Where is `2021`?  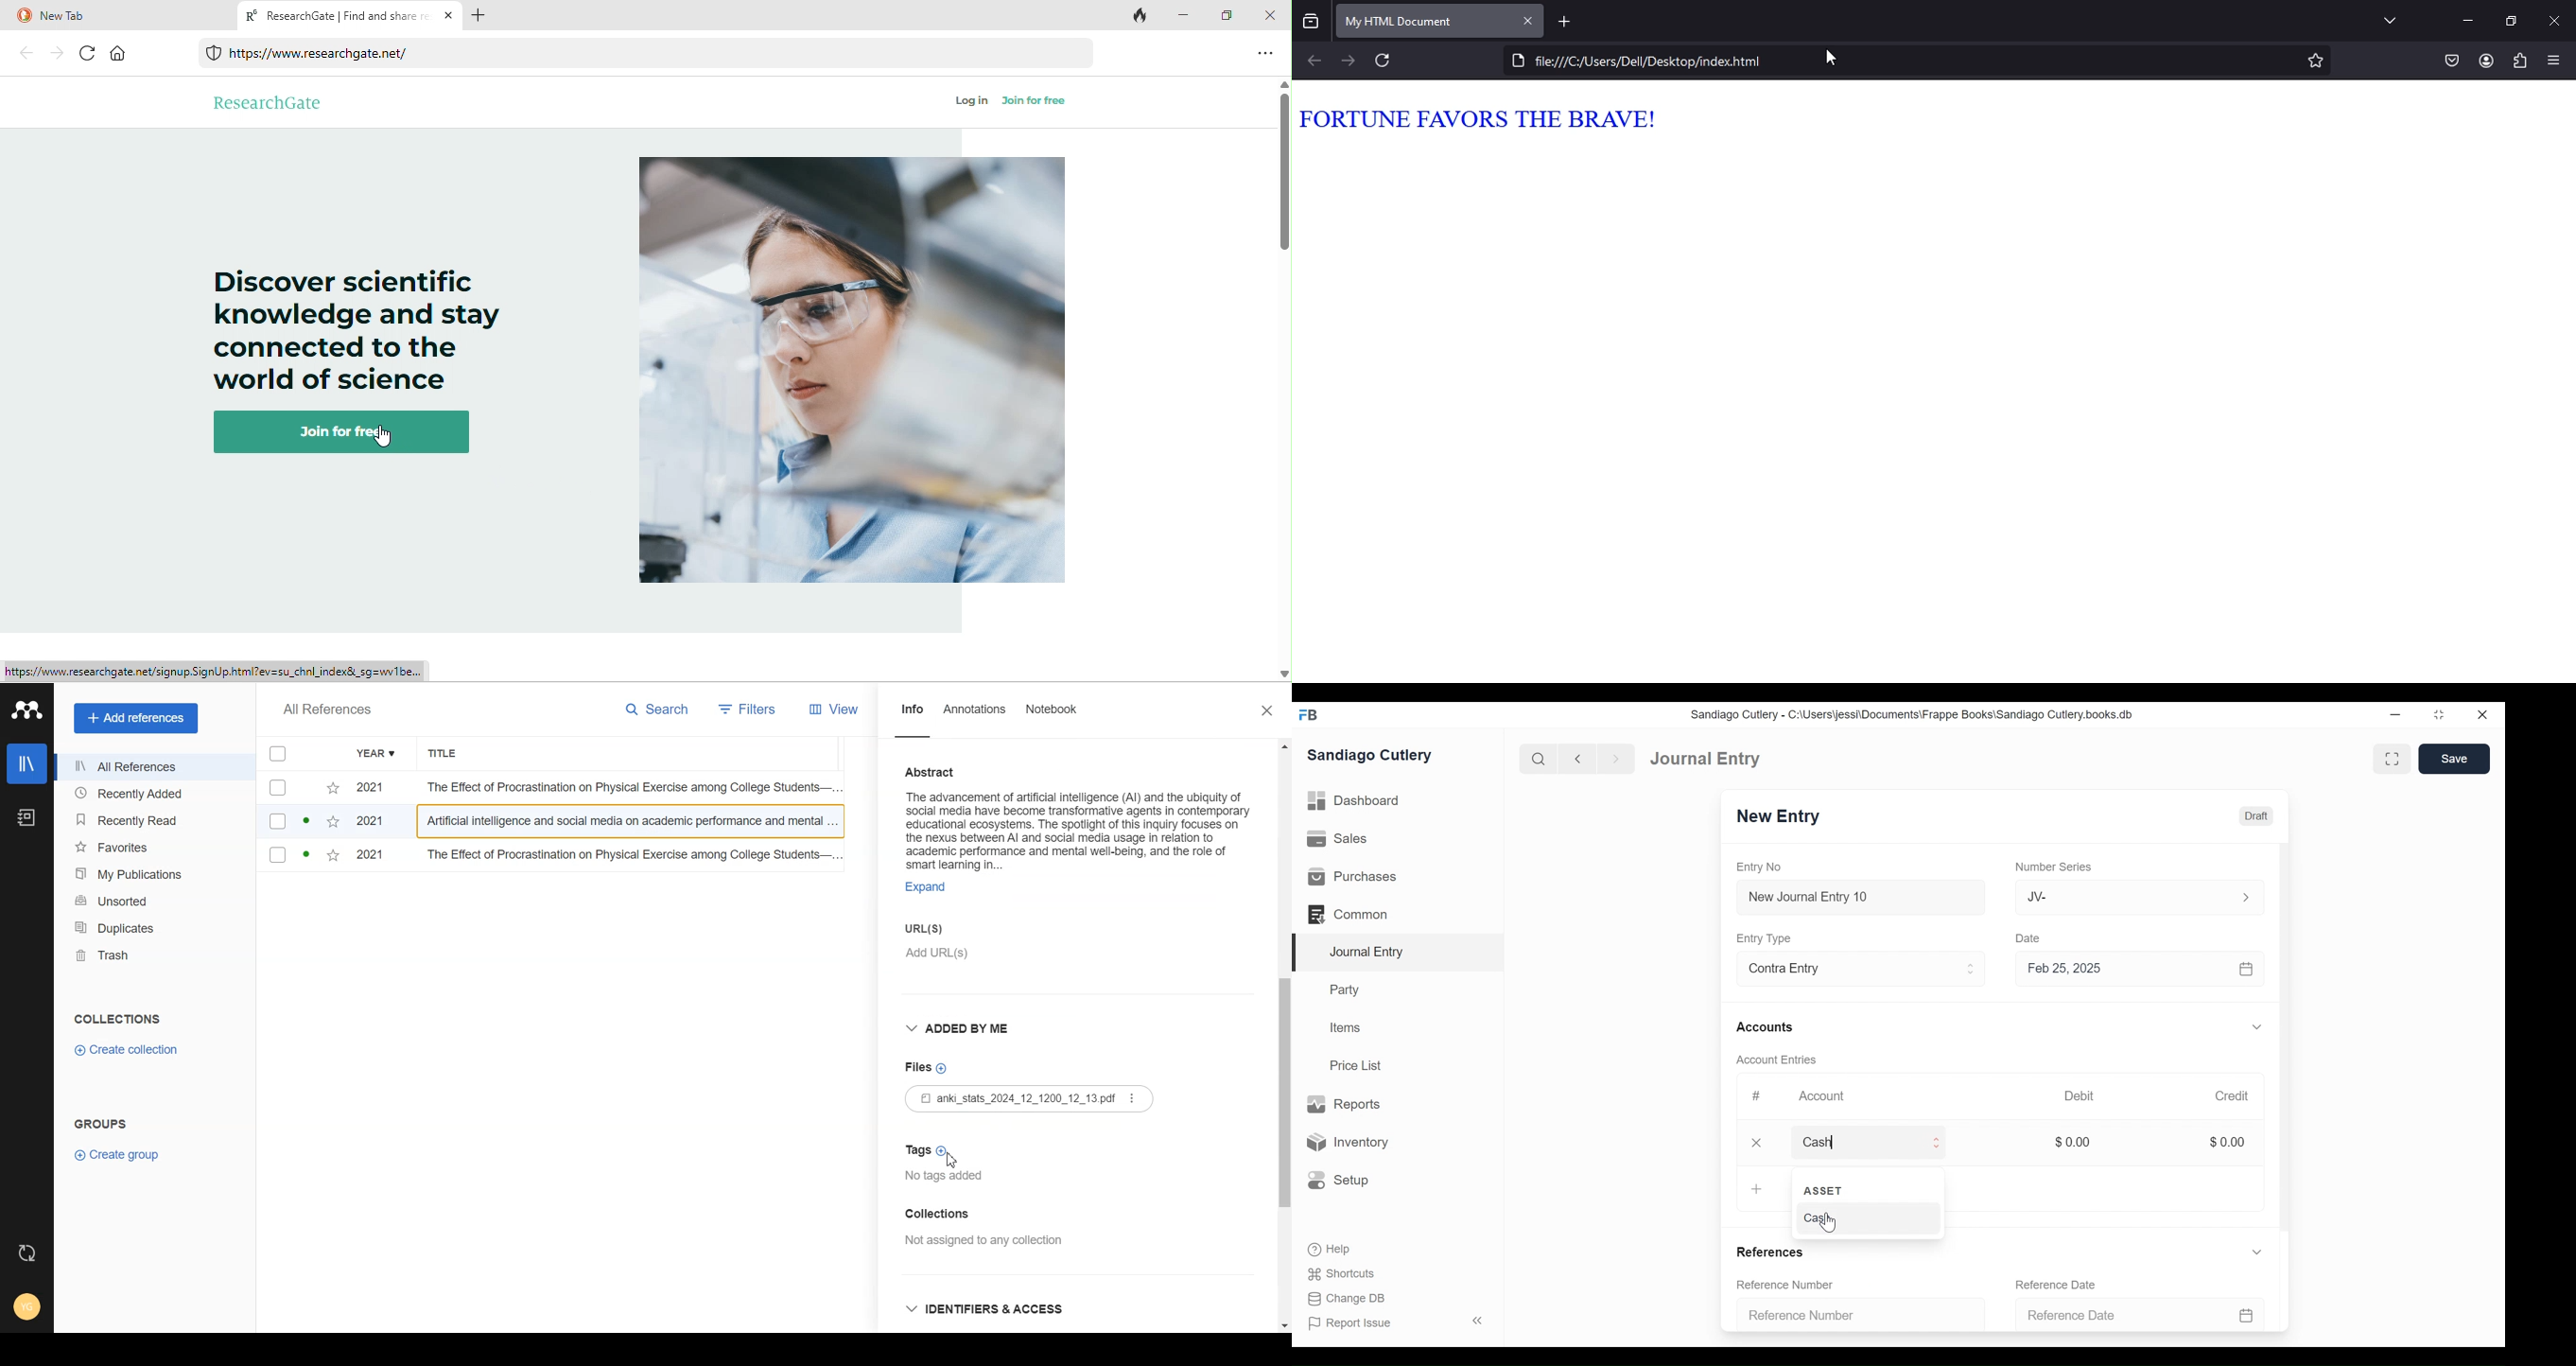
2021 is located at coordinates (375, 824).